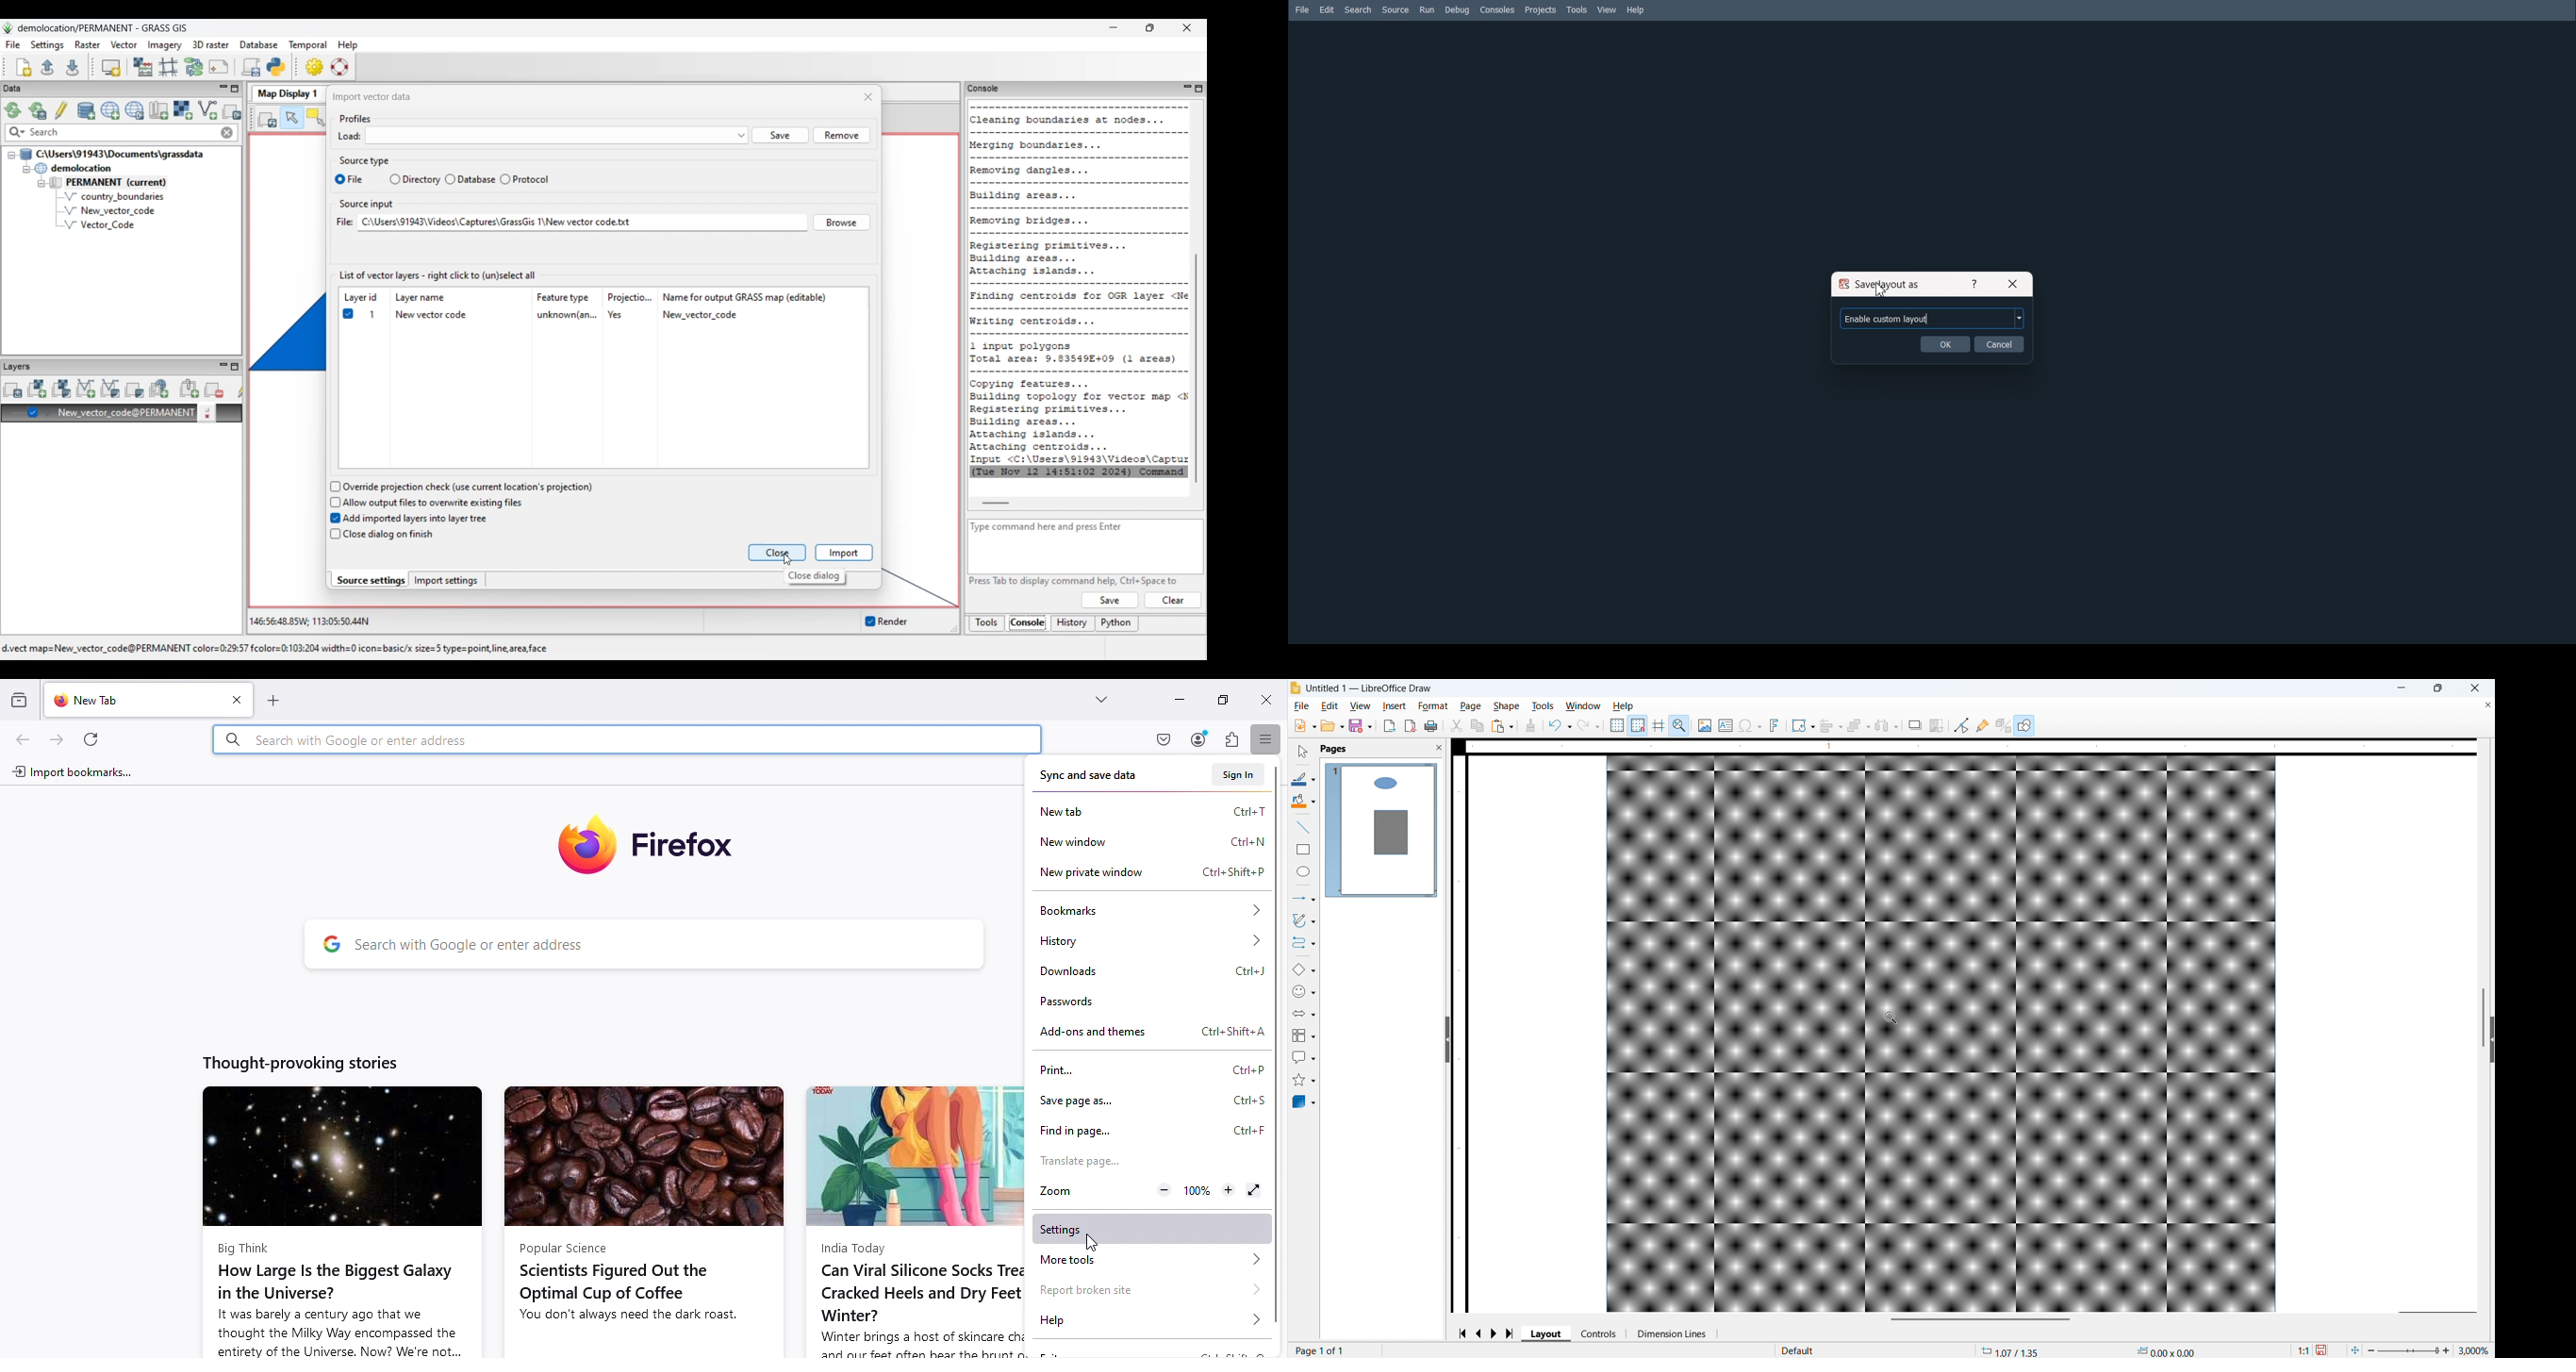 Image resolution: width=2576 pixels, height=1372 pixels. Describe the element at coordinates (1303, 970) in the screenshot. I see `Basic shapes ` at that location.